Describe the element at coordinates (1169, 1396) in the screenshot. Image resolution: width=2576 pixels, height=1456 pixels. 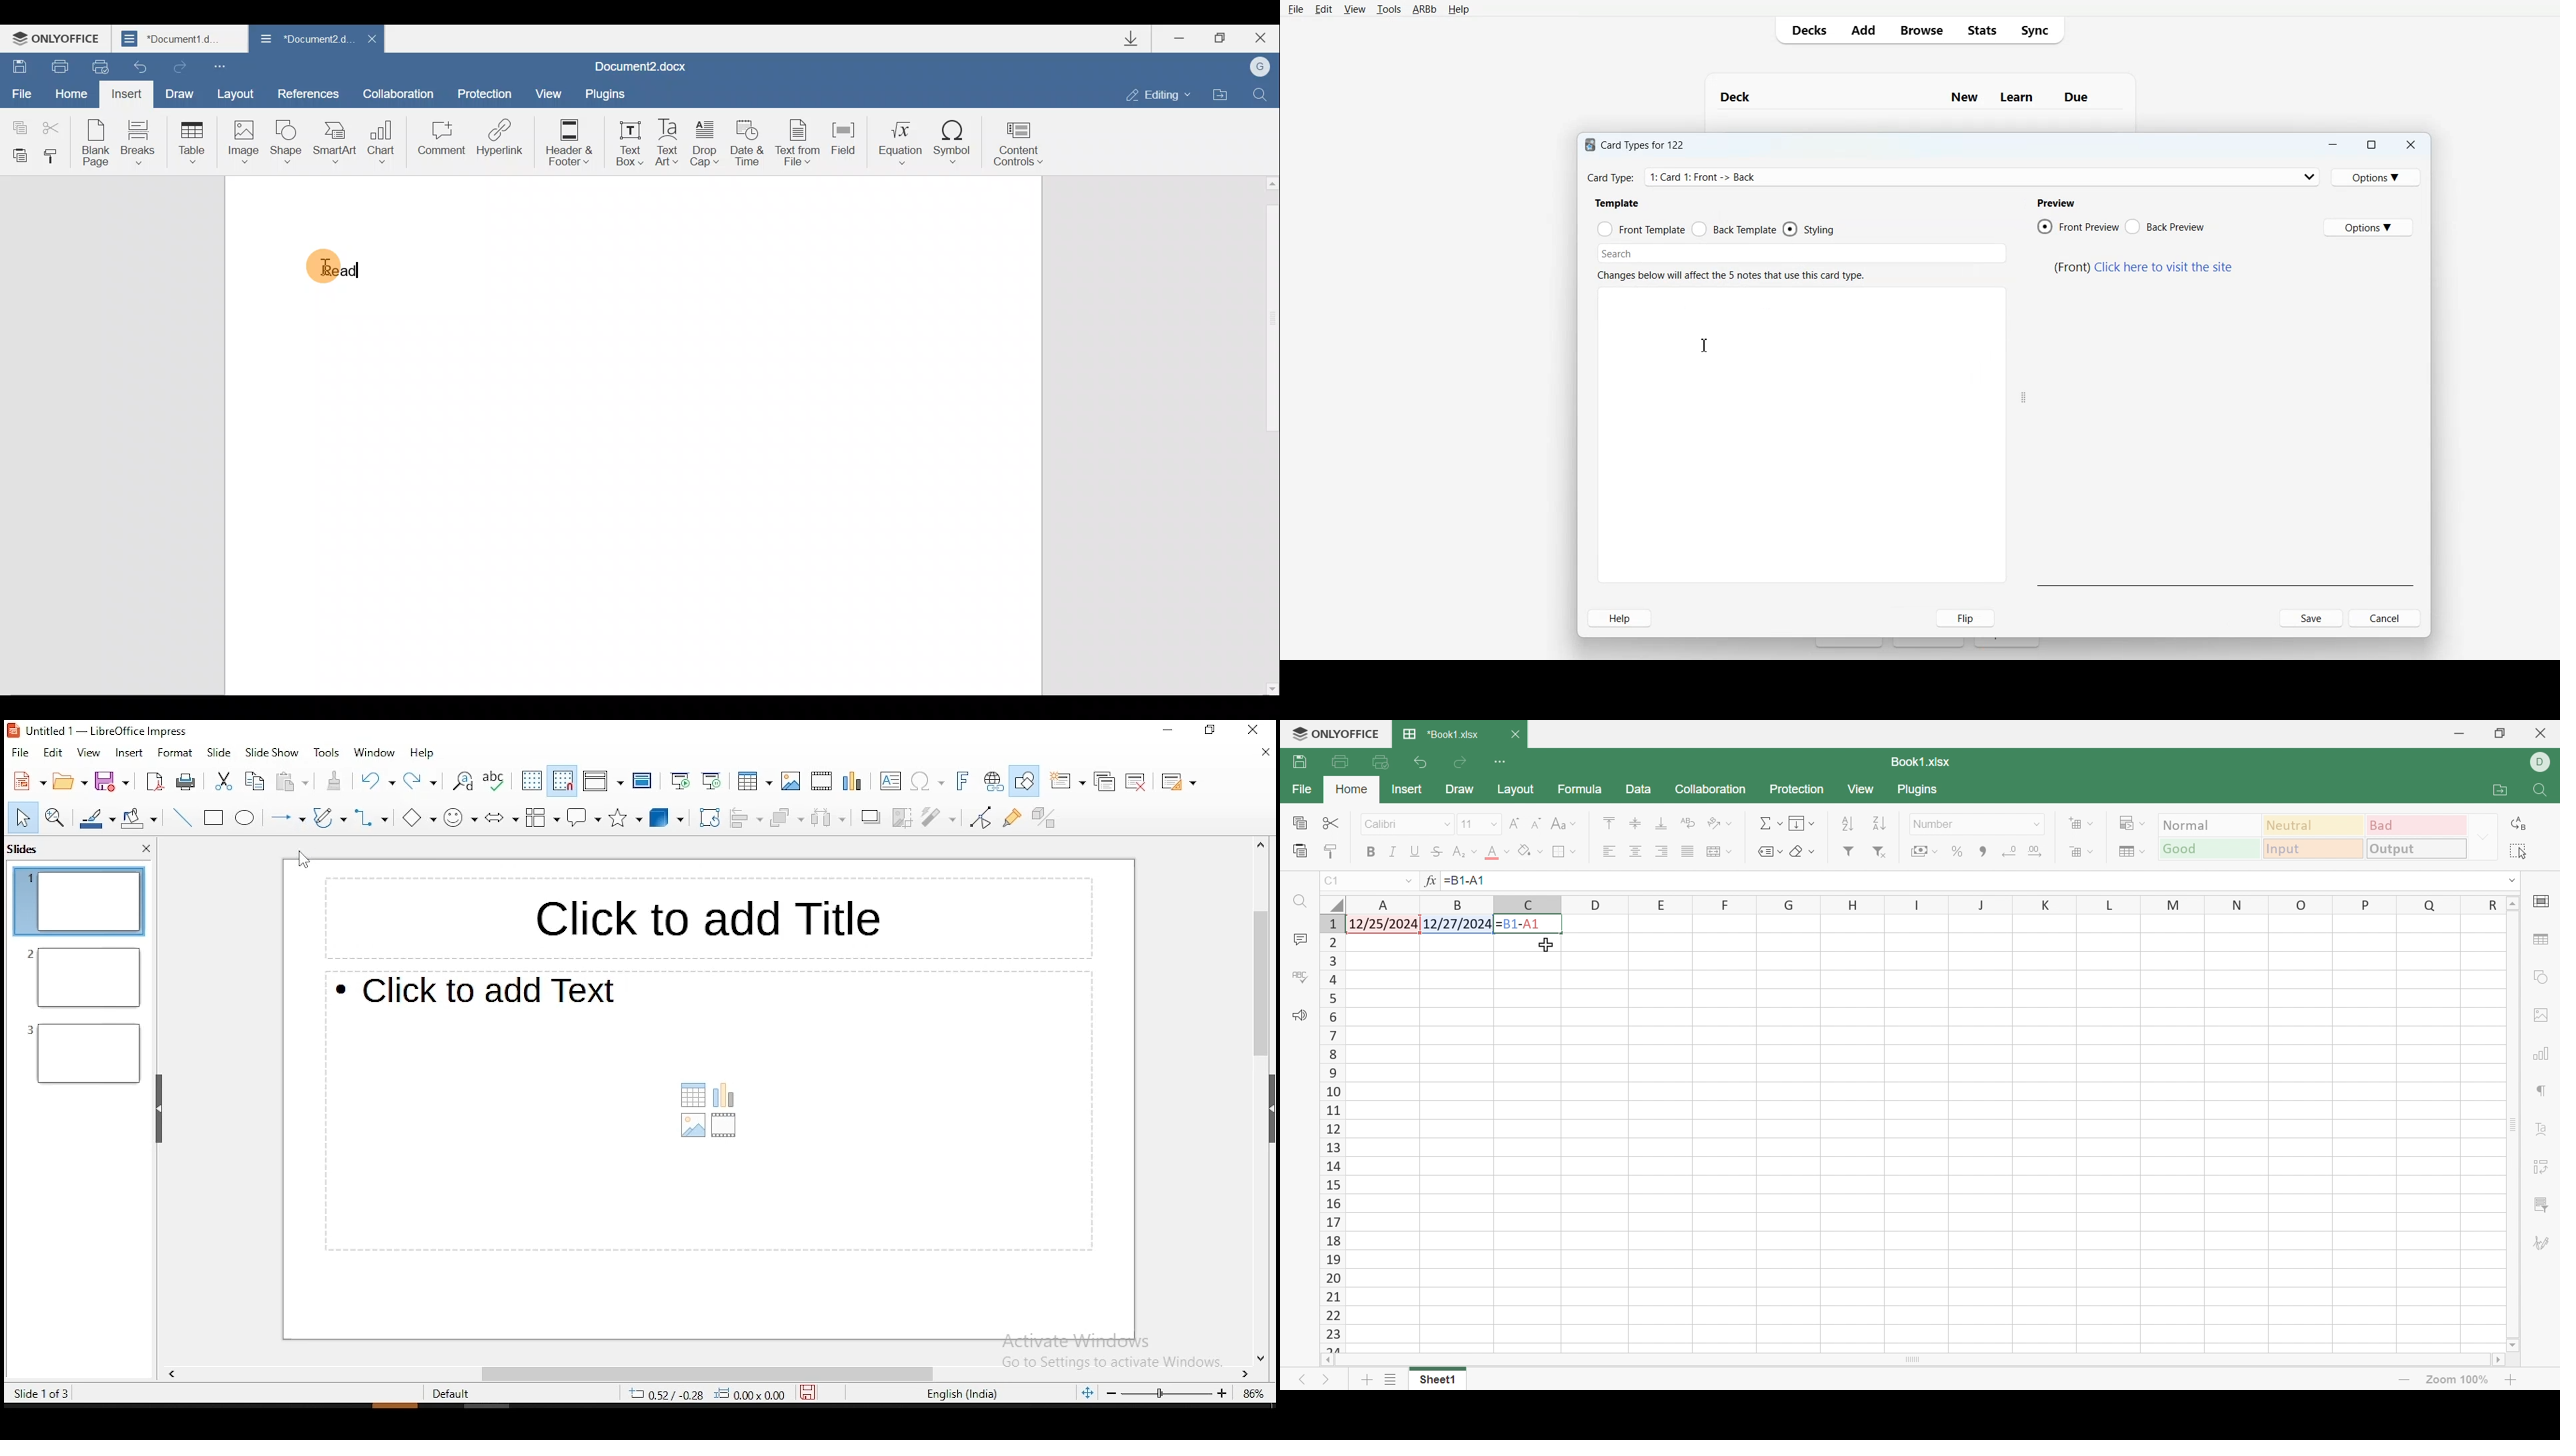
I see `zoom slider` at that location.